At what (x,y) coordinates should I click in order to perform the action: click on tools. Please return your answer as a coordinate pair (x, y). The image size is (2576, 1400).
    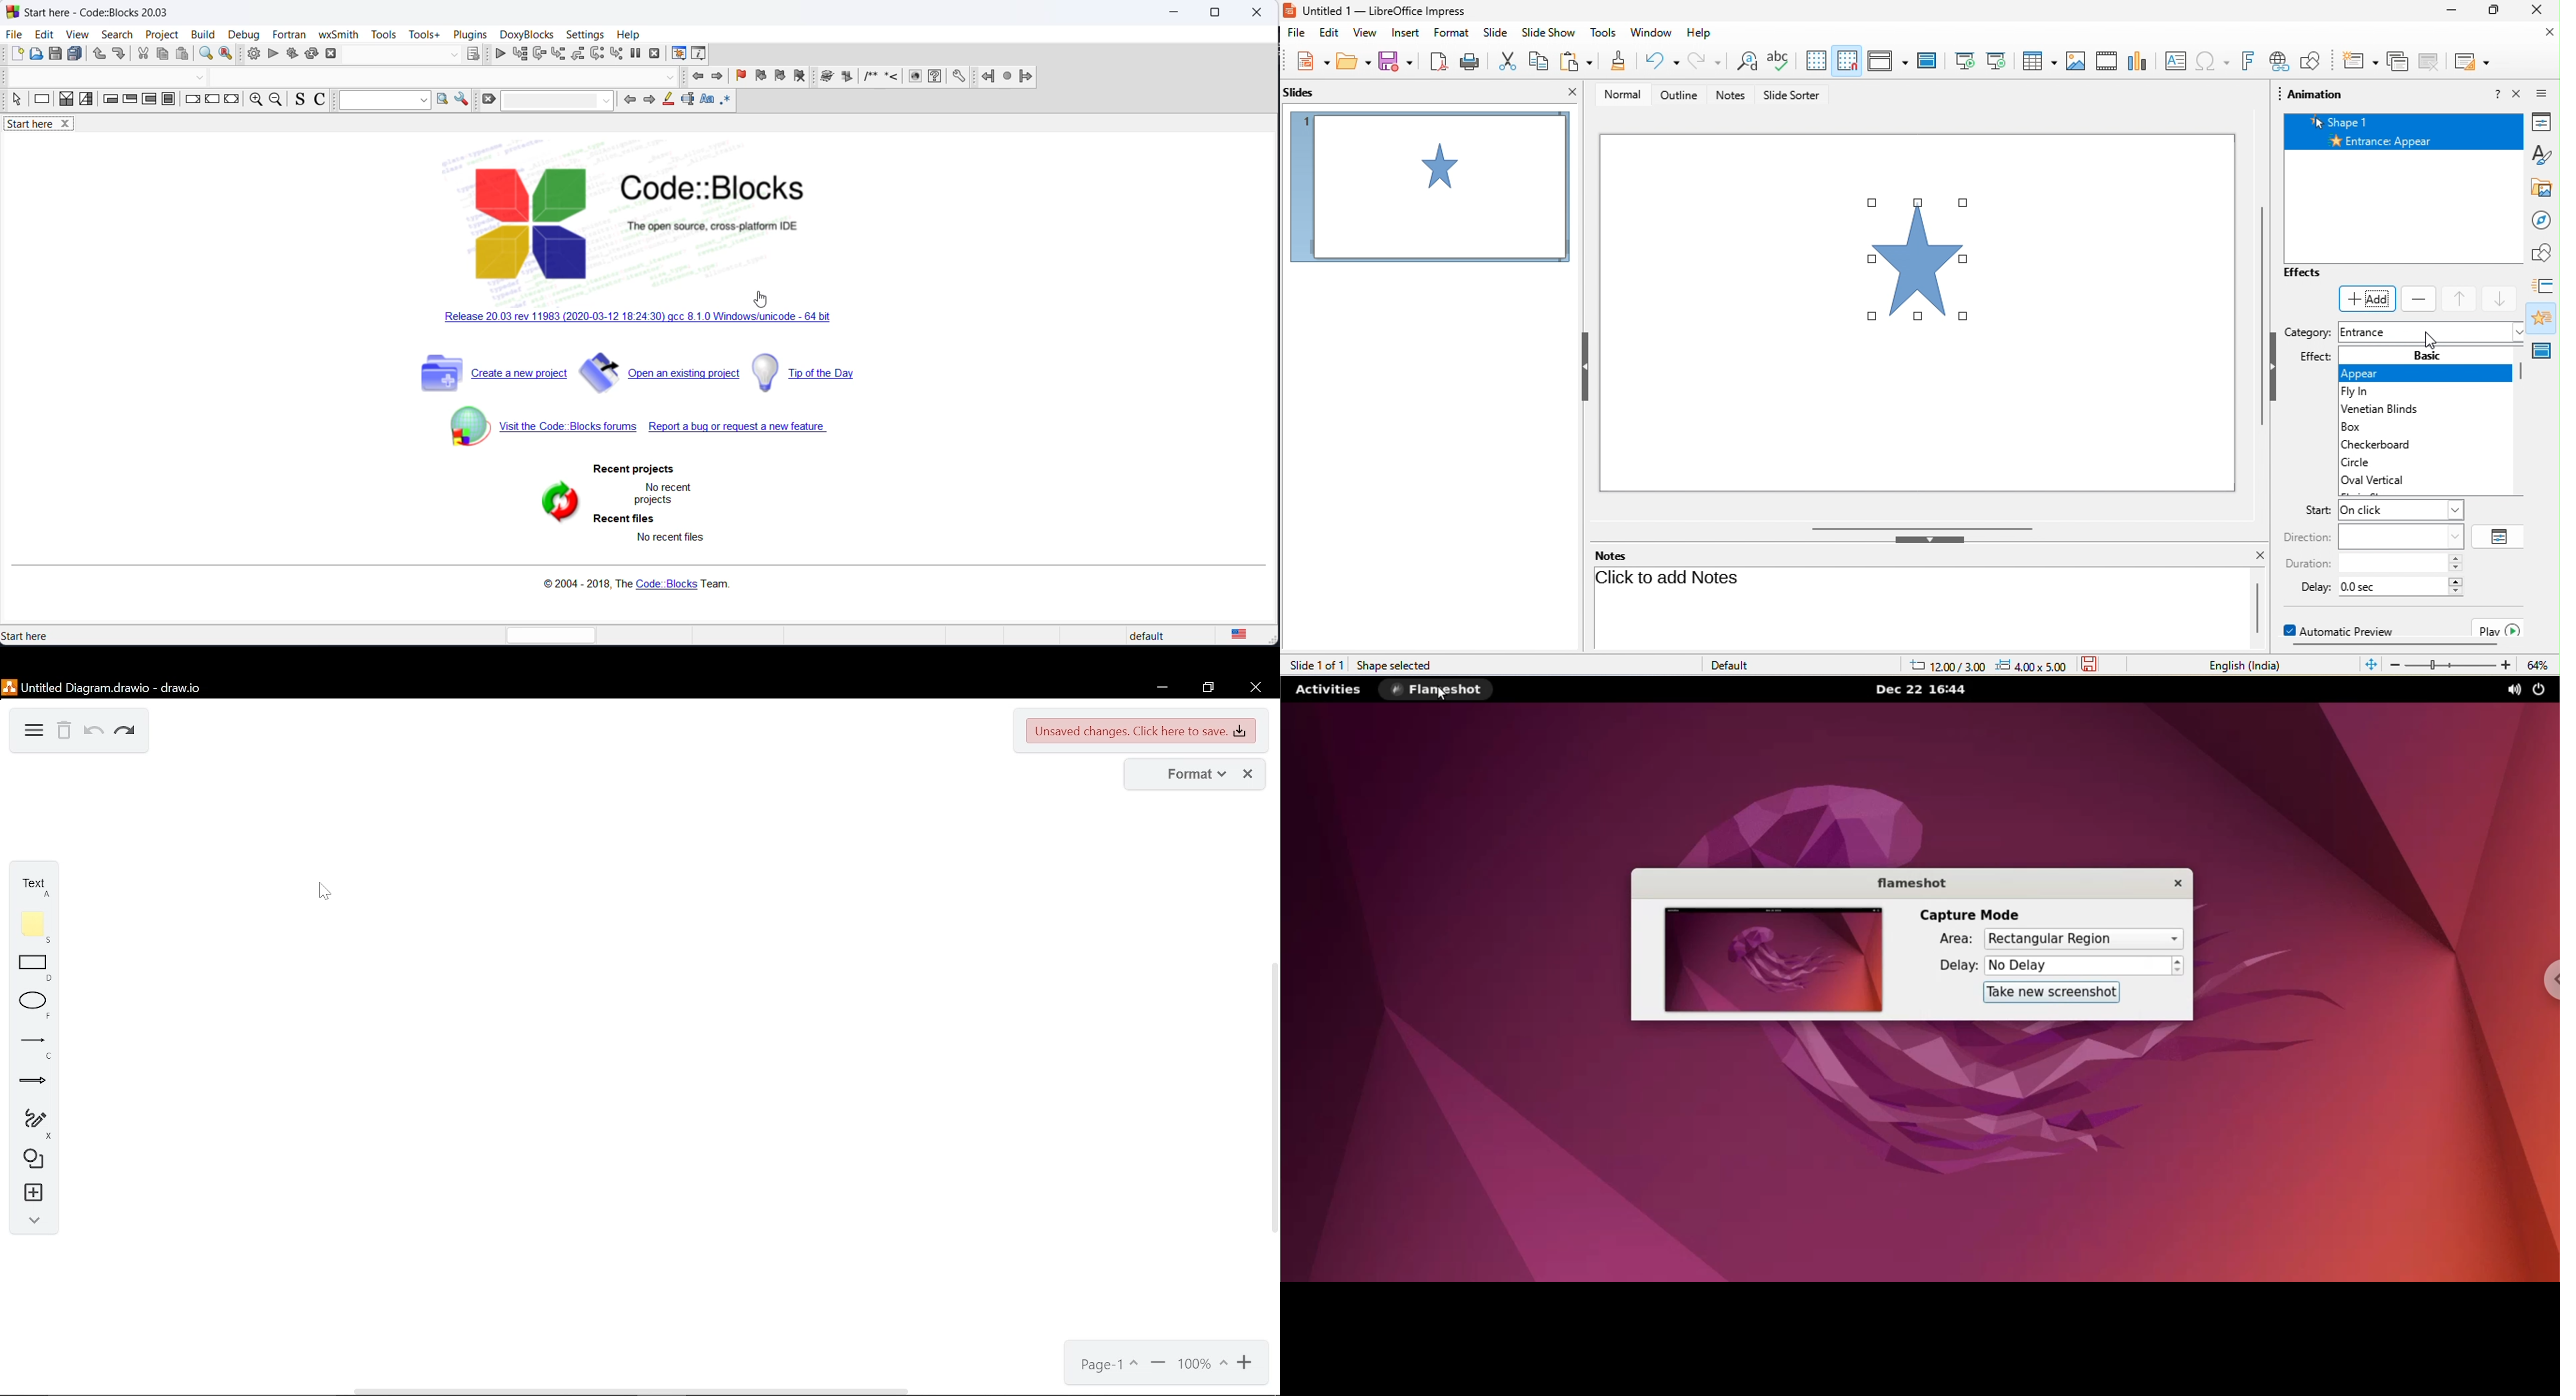
    Looking at the image, I should click on (1602, 34).